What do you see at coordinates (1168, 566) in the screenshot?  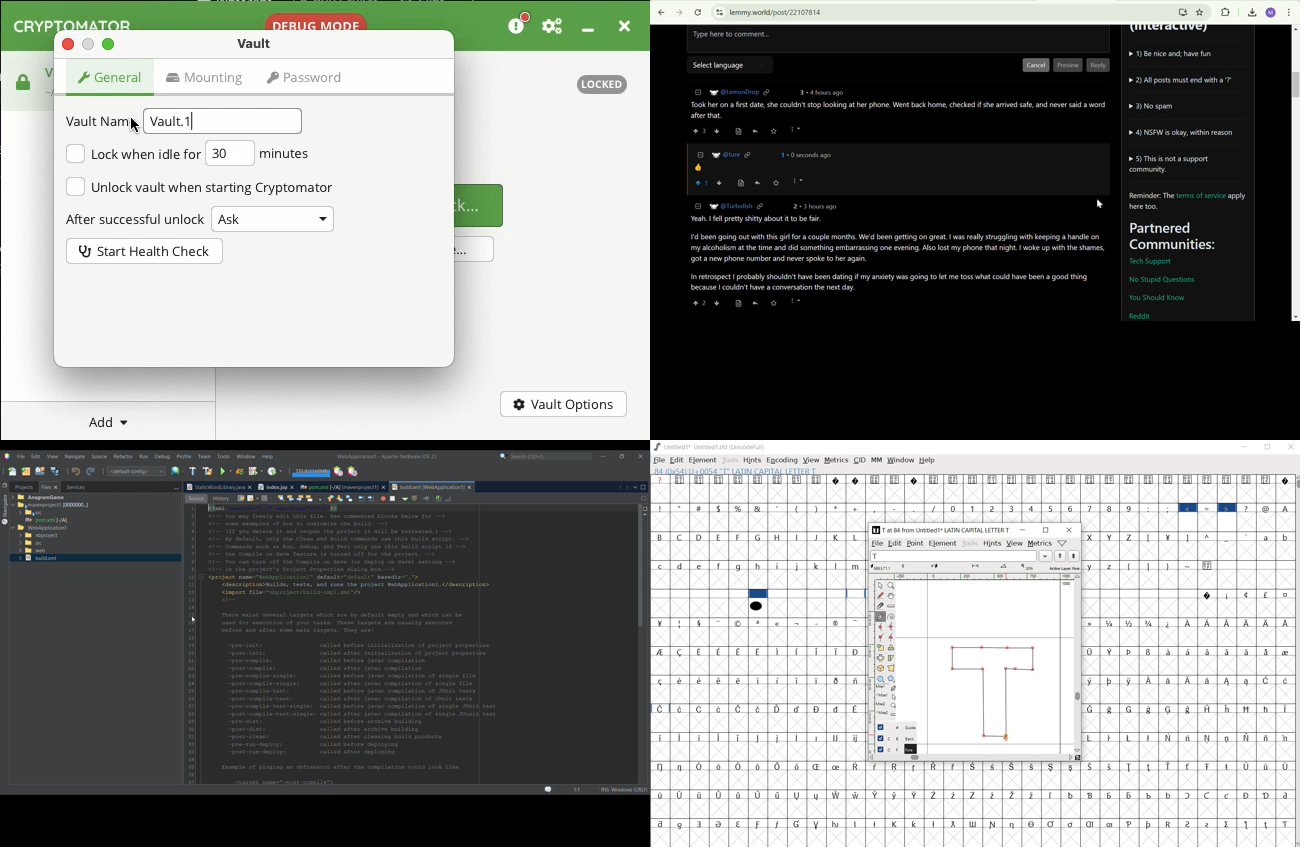 I see `)` at bounding box center [1168, 566].